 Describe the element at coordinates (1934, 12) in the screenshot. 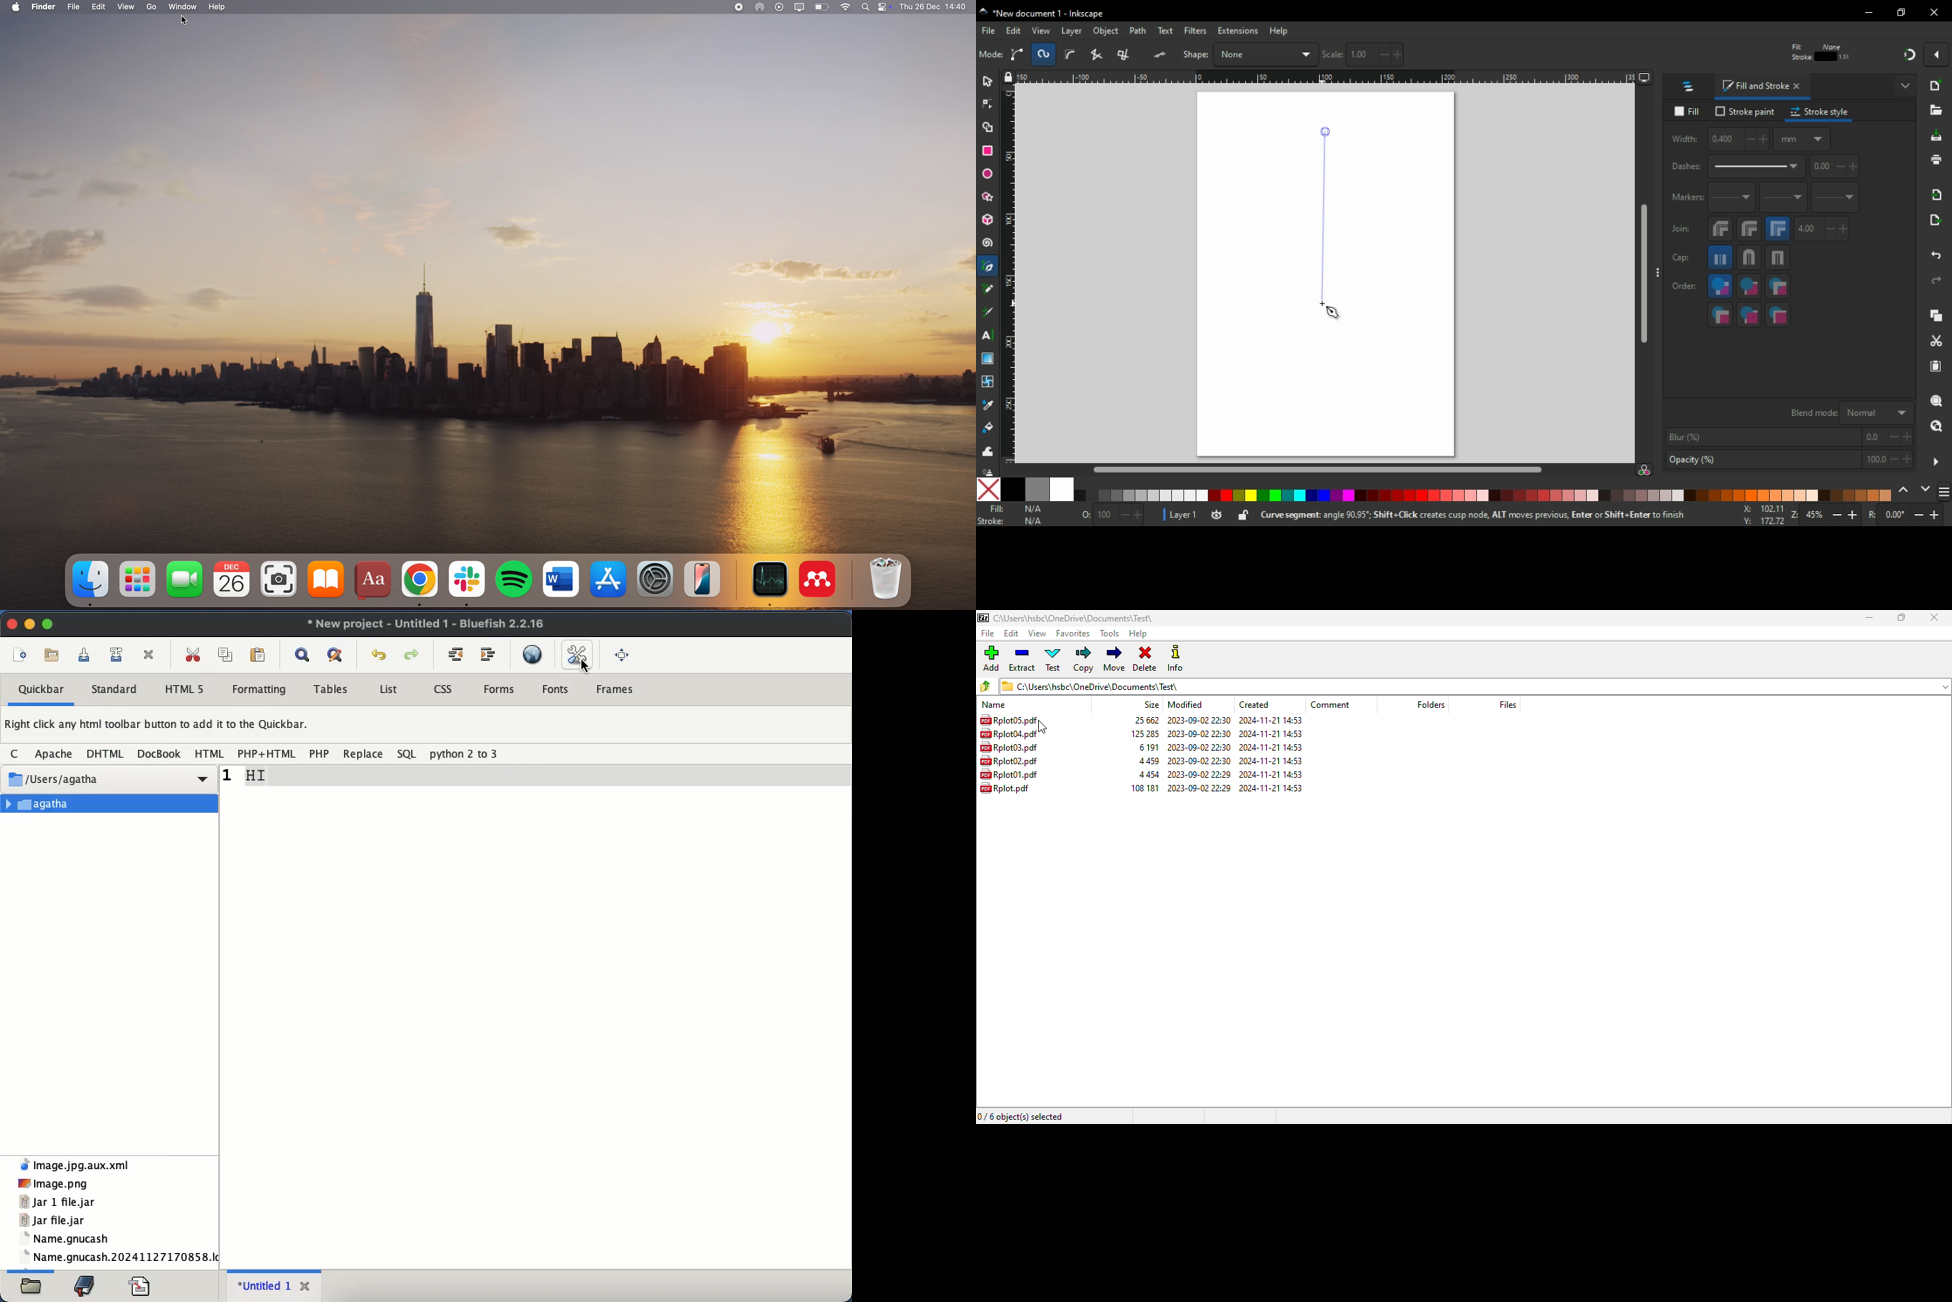

I see `close window` at that location.